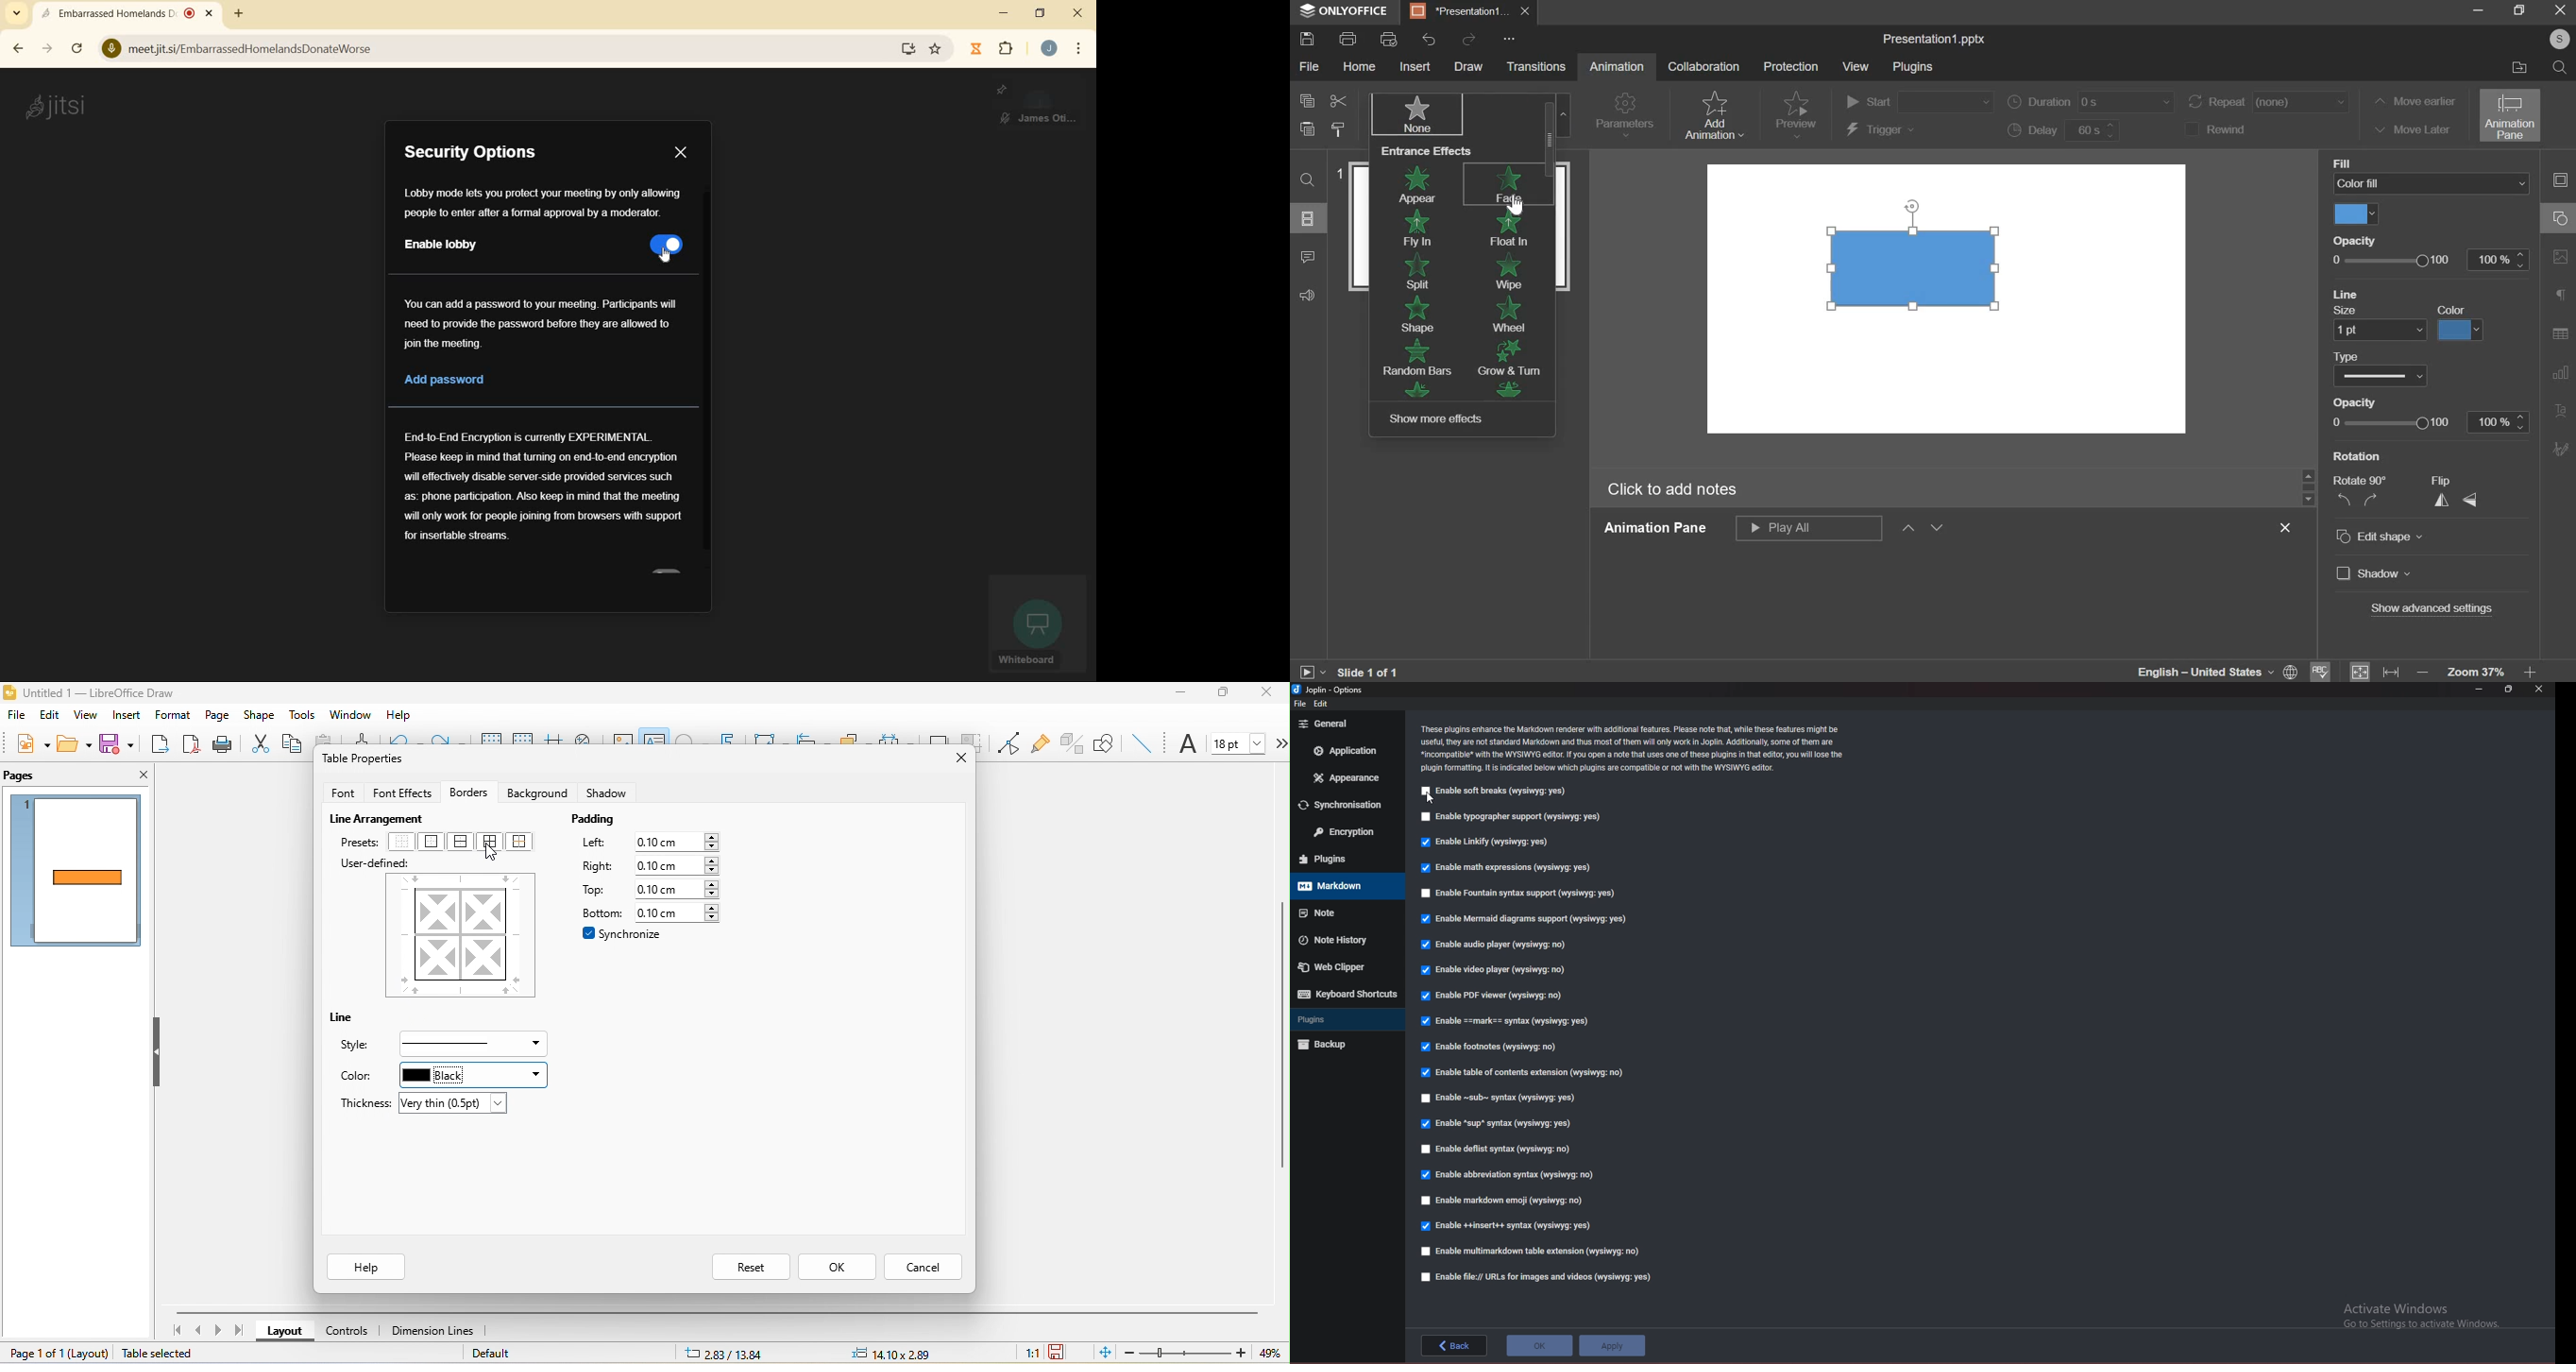 Image resolution: width=2576 pixels, height=1372 pixels. I want to click on shadow, so click(607, 790).